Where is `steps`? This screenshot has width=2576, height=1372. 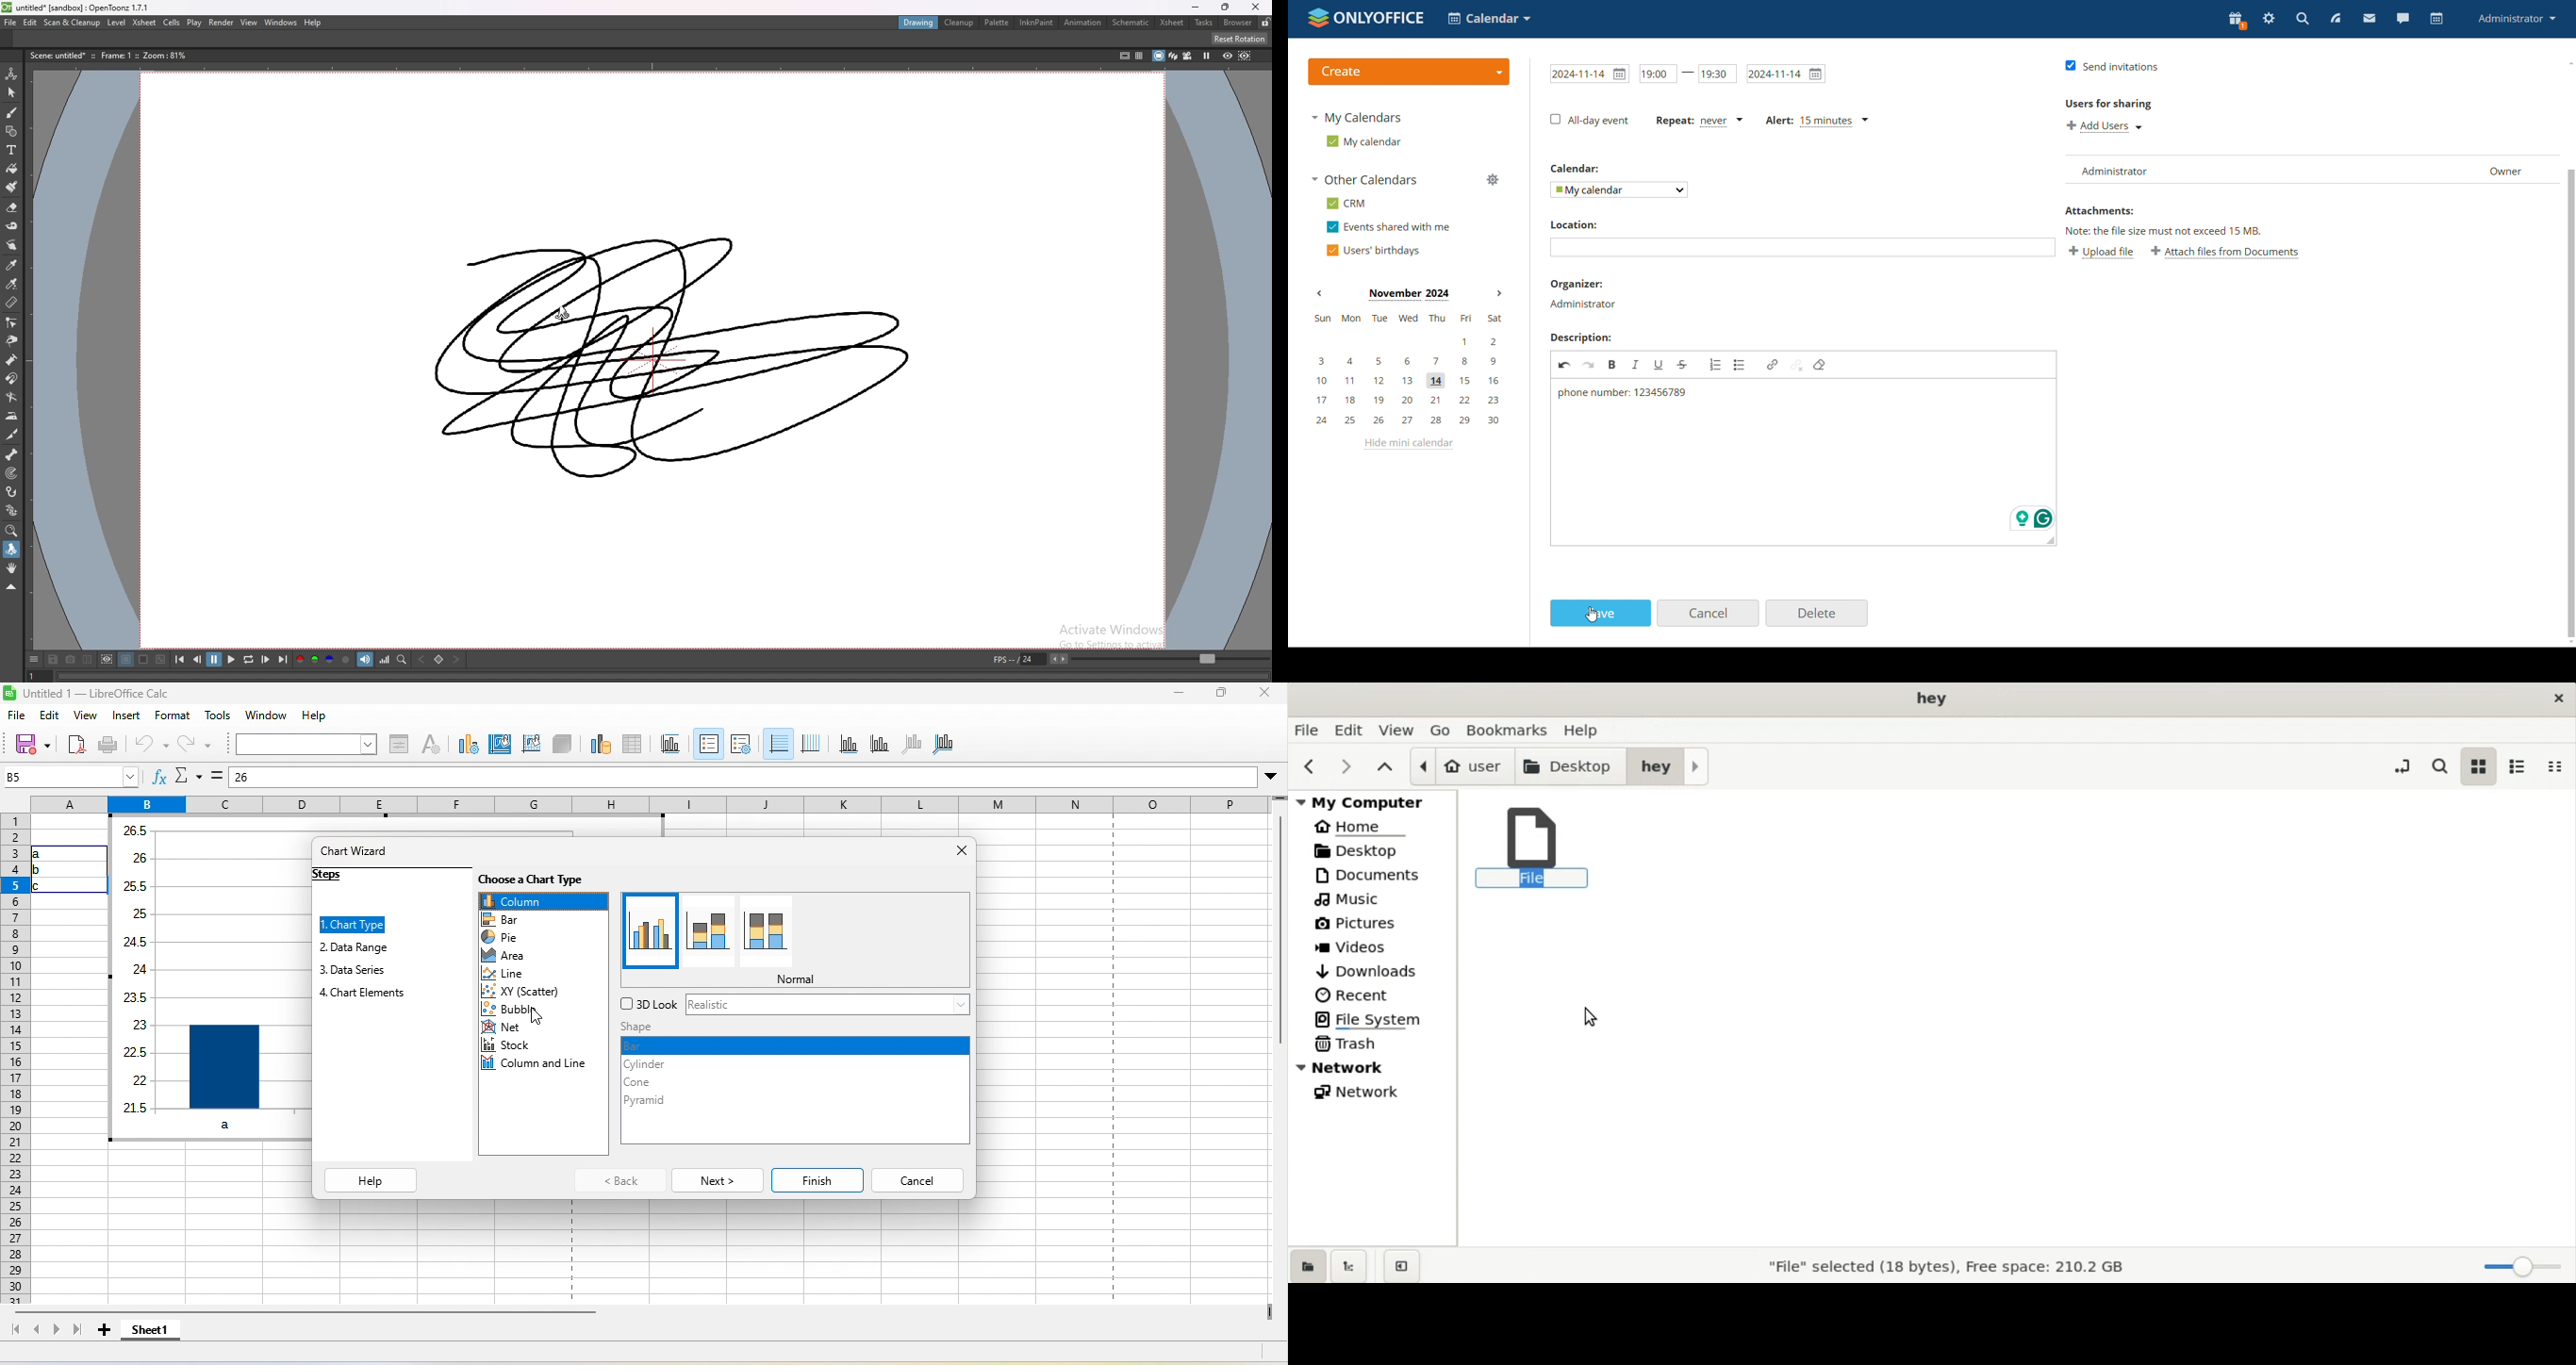
steps is located at coordinates (344, 880).